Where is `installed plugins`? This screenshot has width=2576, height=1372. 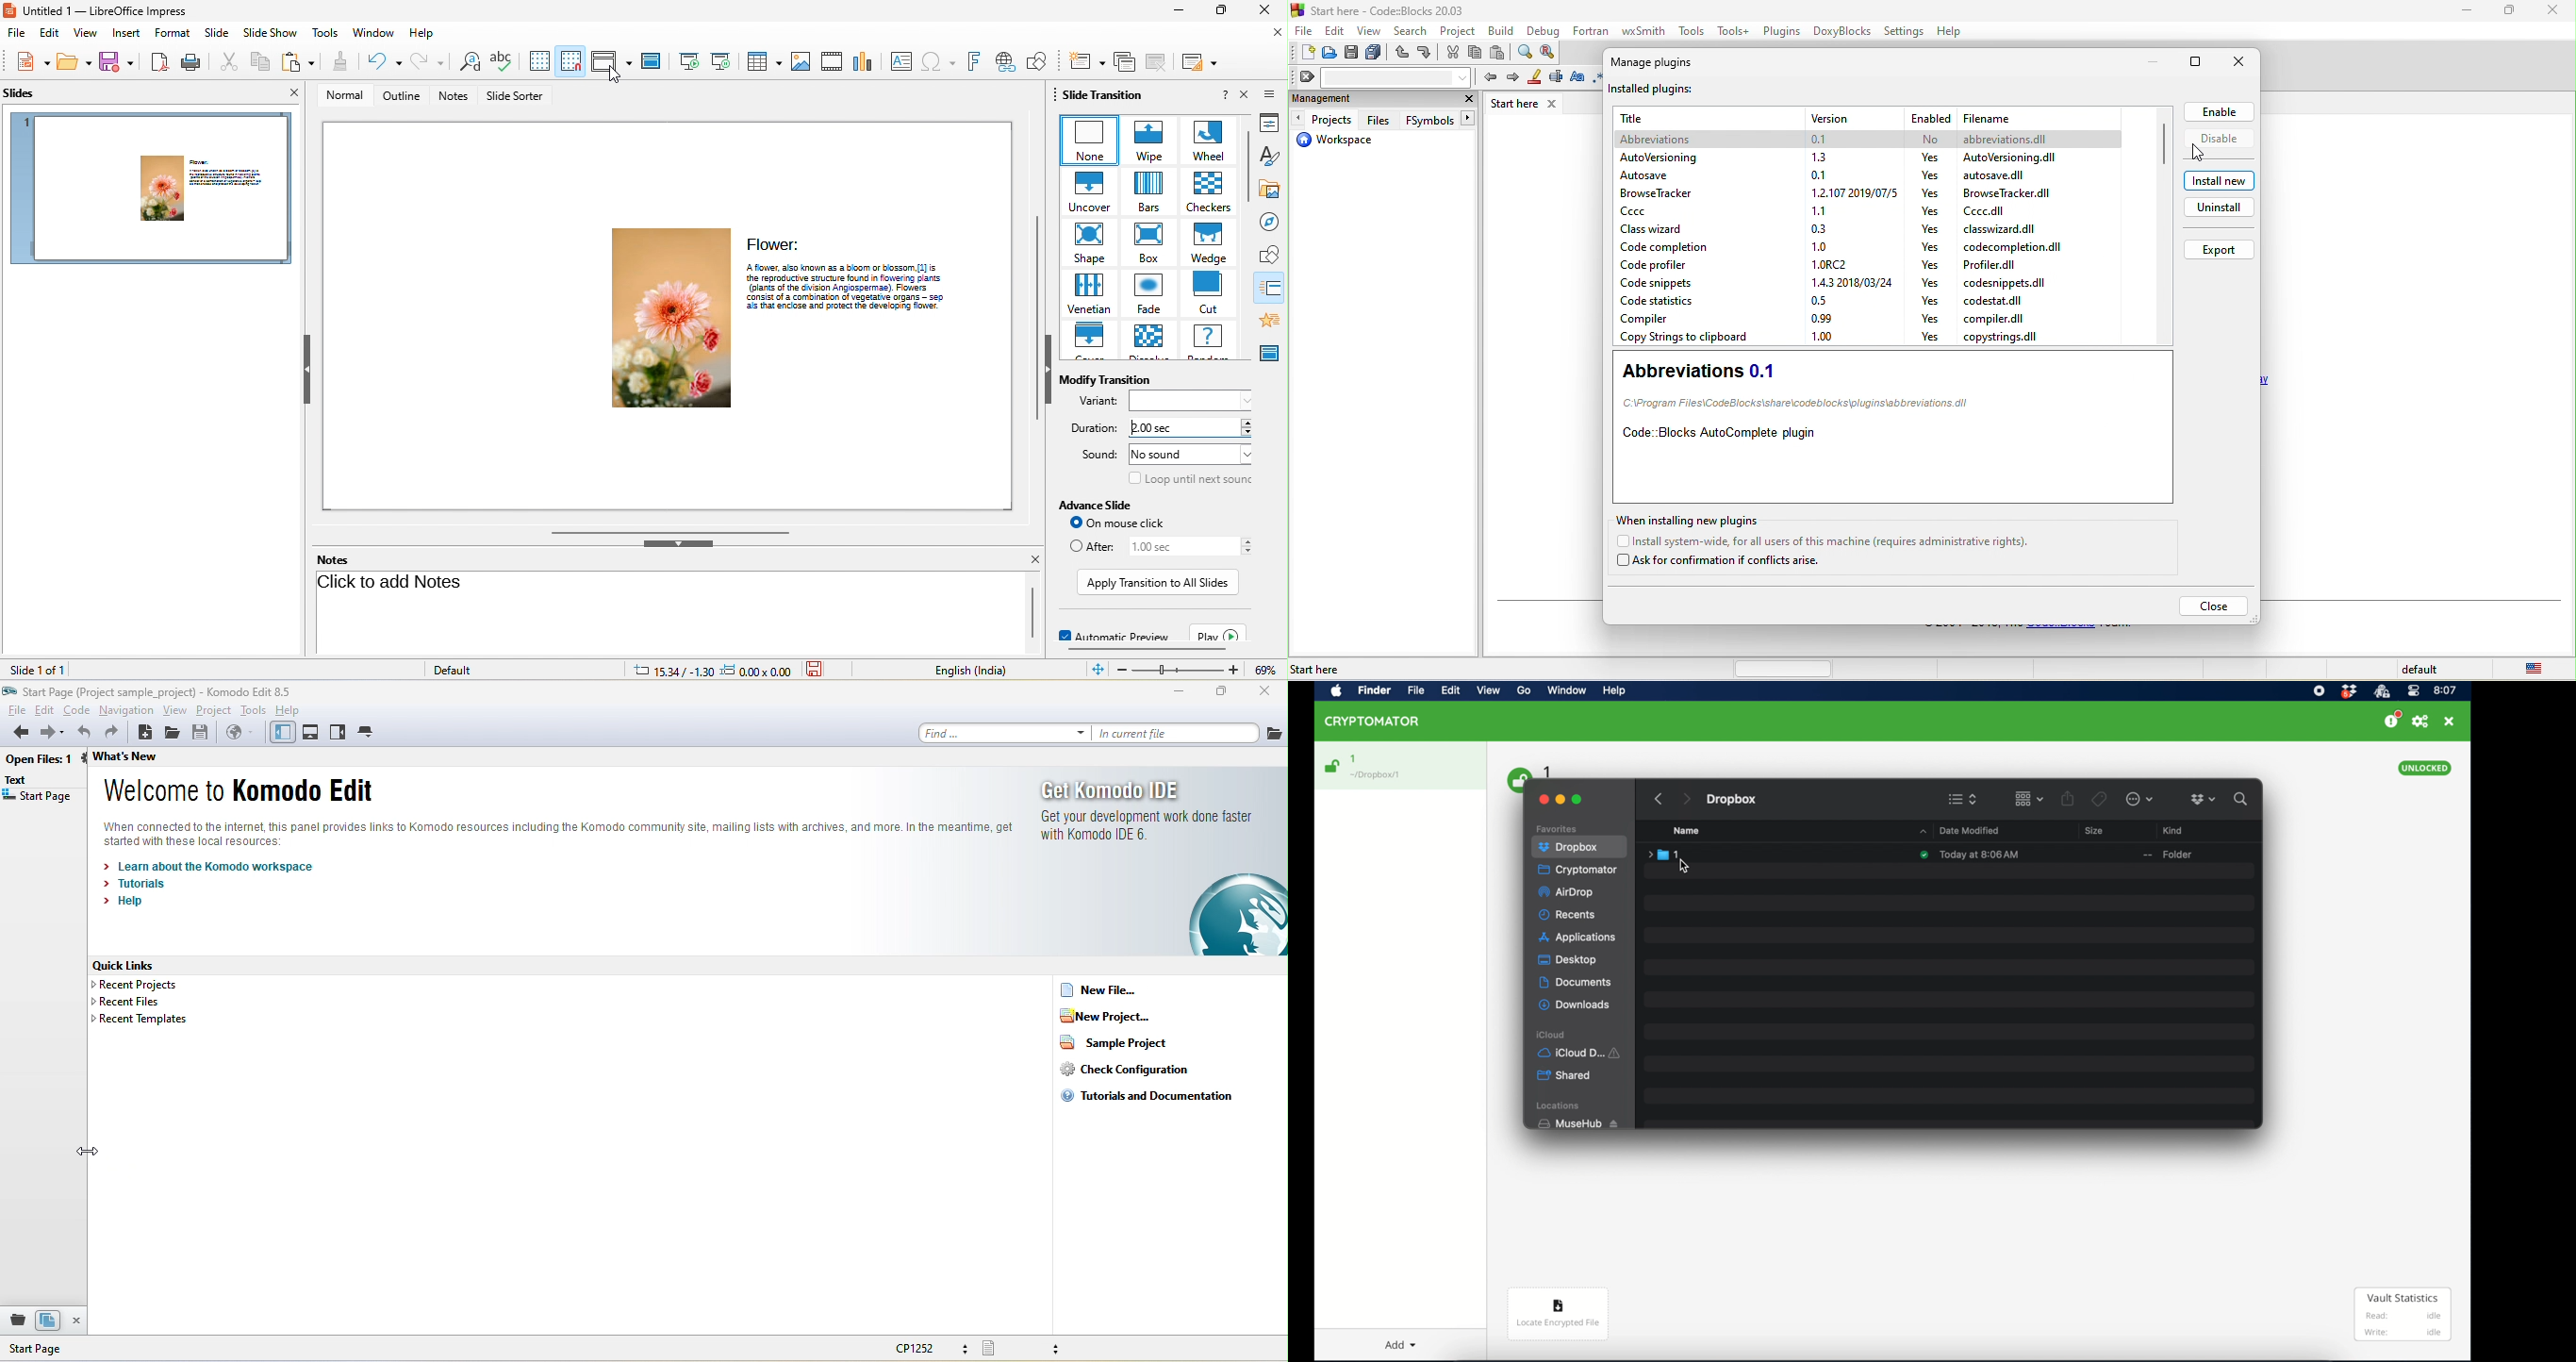 installed plugins is located at coordinates (1679, 91).